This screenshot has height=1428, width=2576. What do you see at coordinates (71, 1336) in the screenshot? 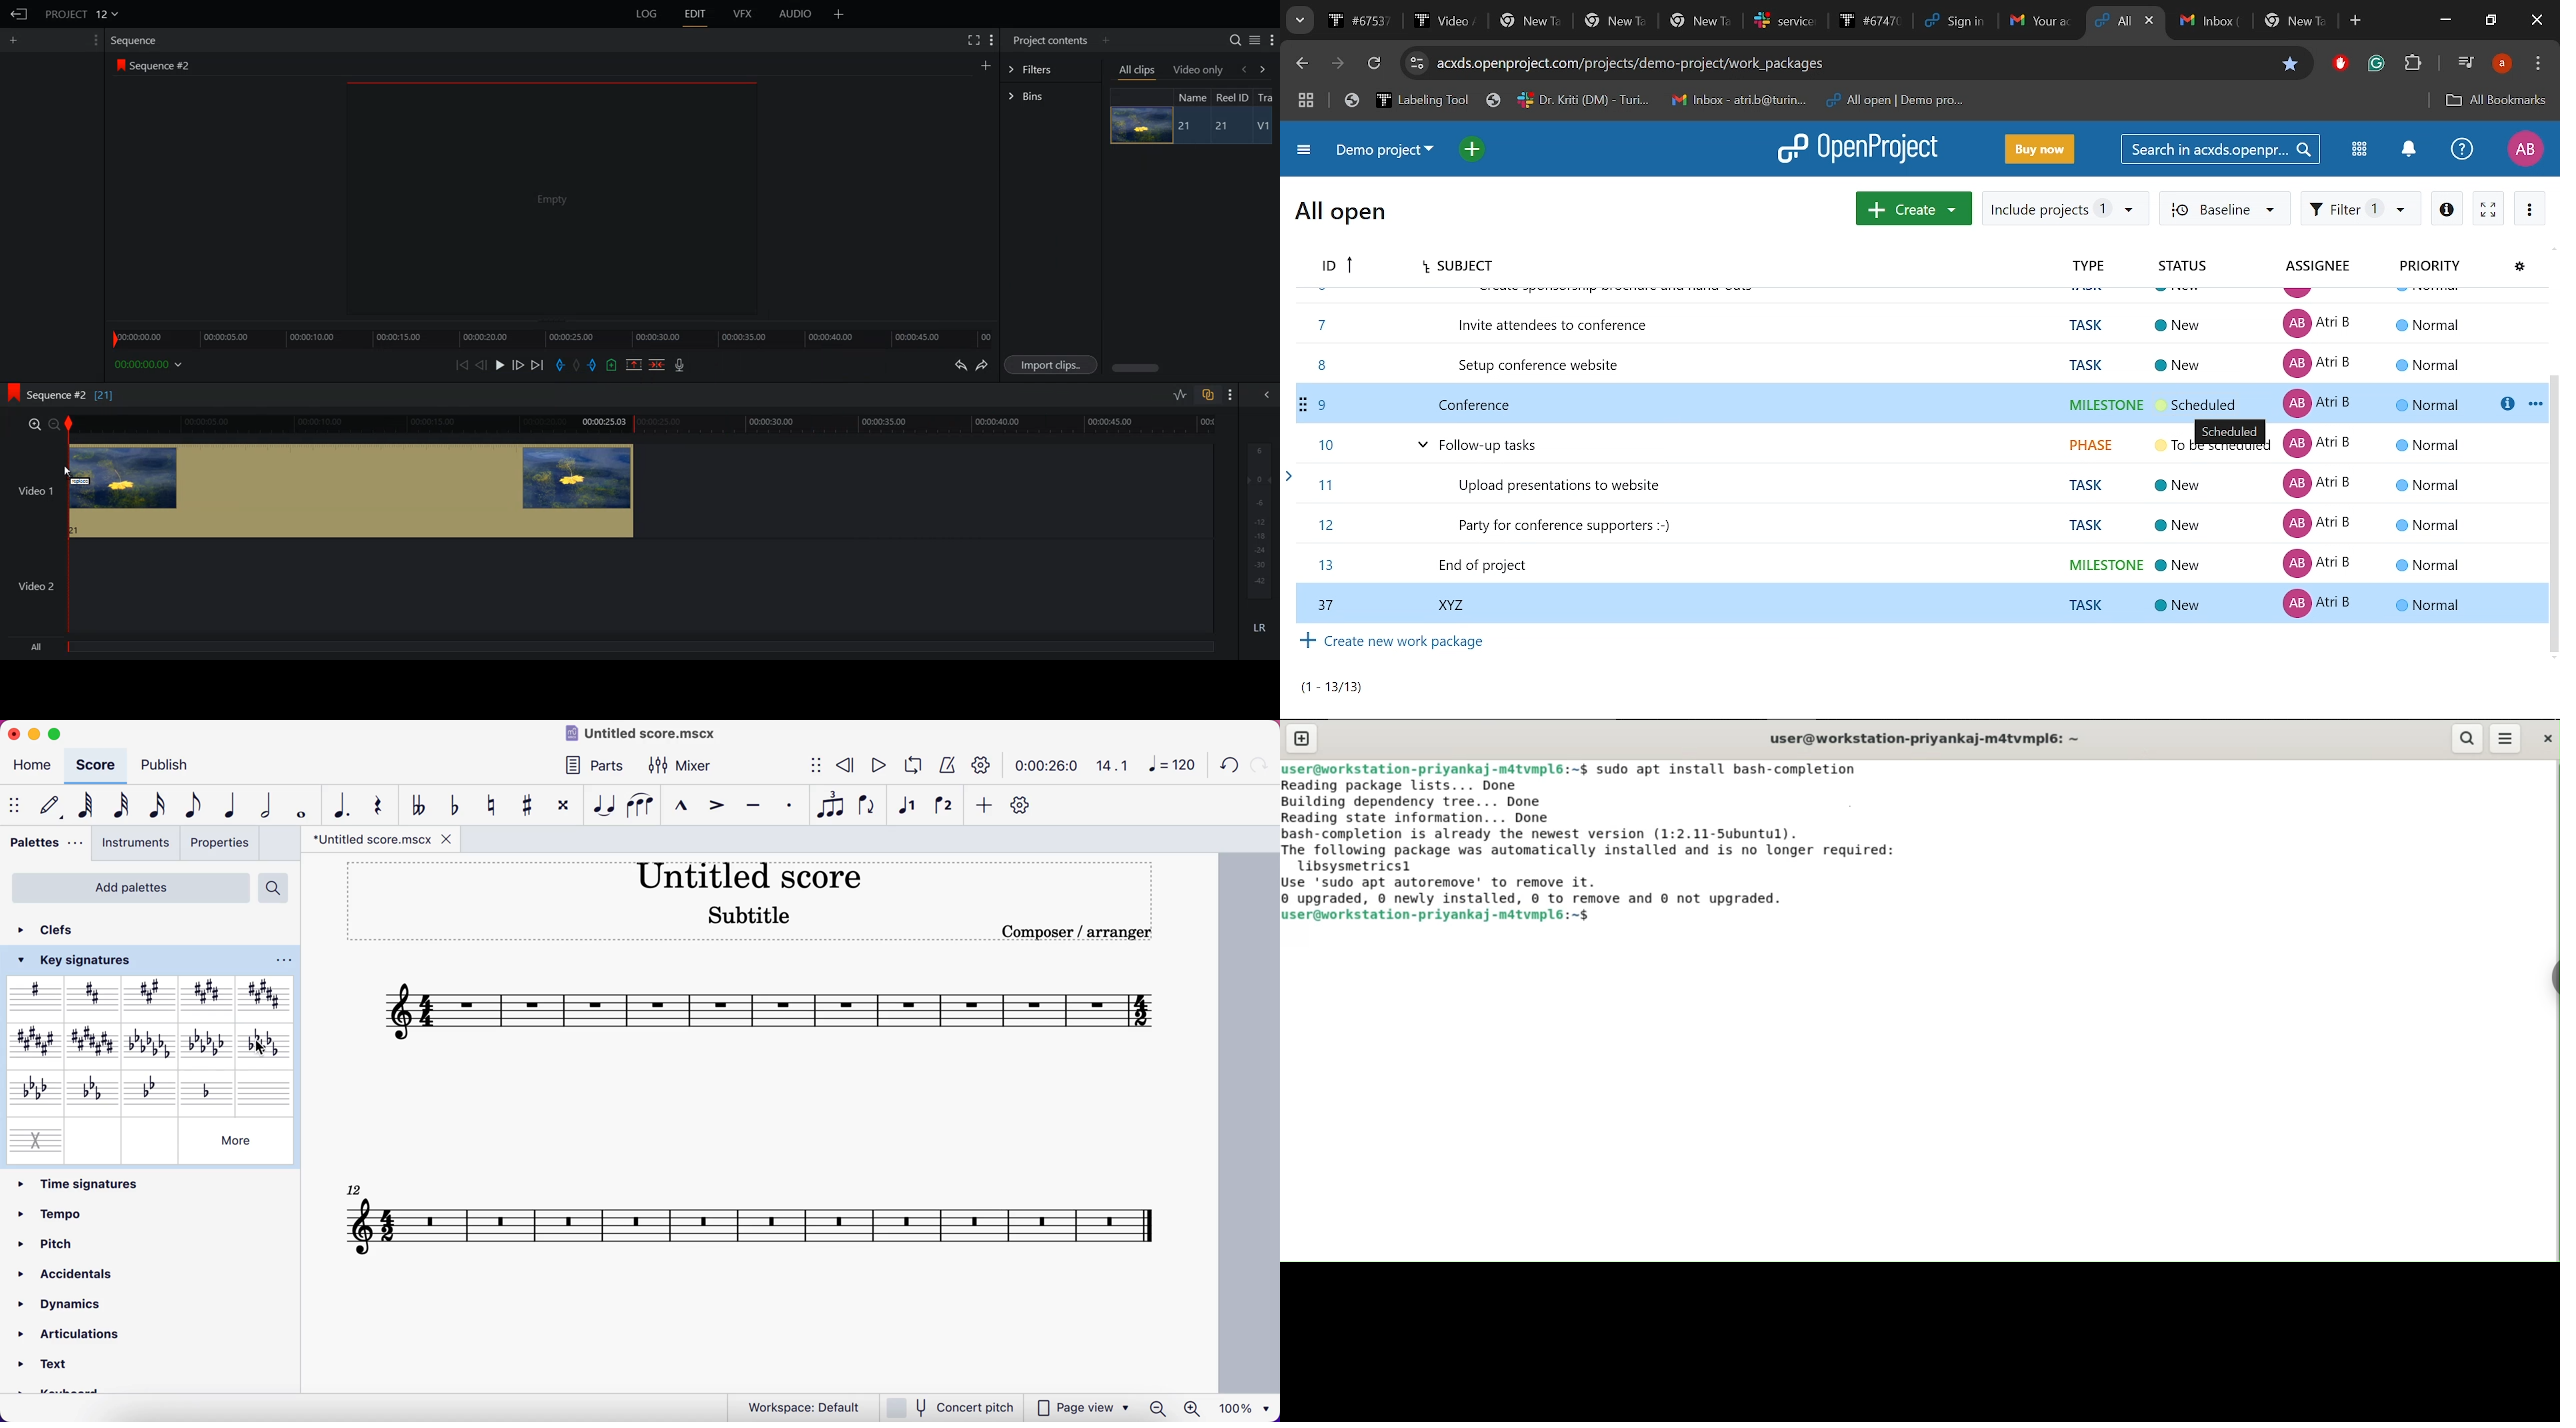
I see `articulations` at bounding box center [71, 1336].